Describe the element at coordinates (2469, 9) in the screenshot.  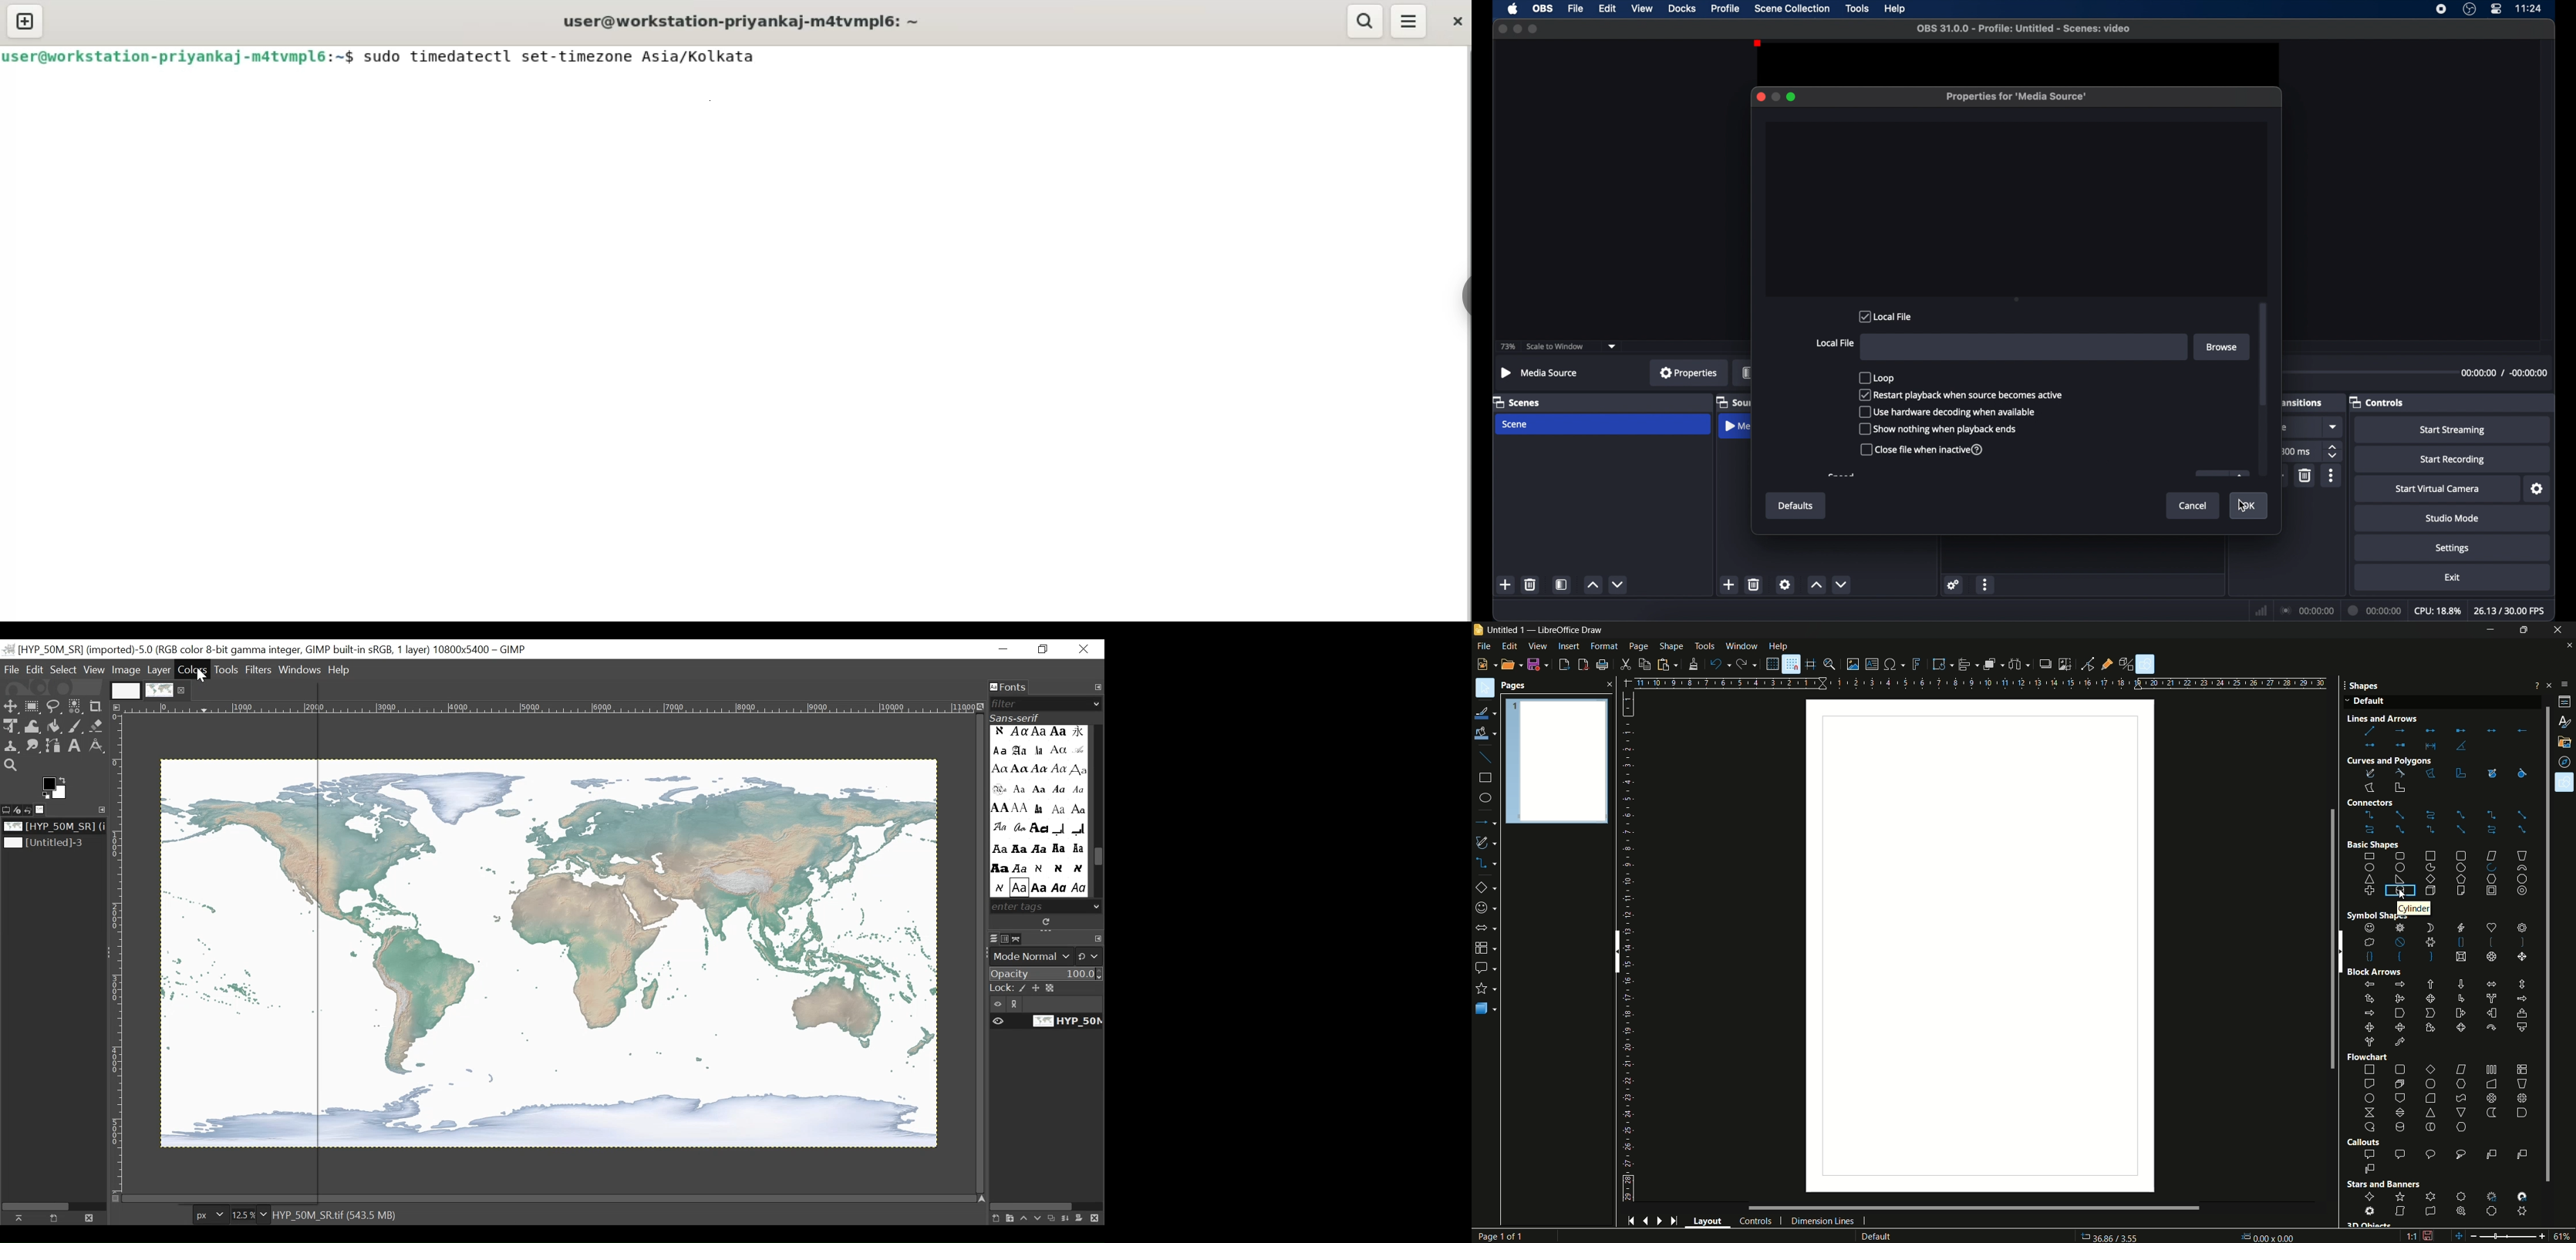
I see `obs studio` at that location.